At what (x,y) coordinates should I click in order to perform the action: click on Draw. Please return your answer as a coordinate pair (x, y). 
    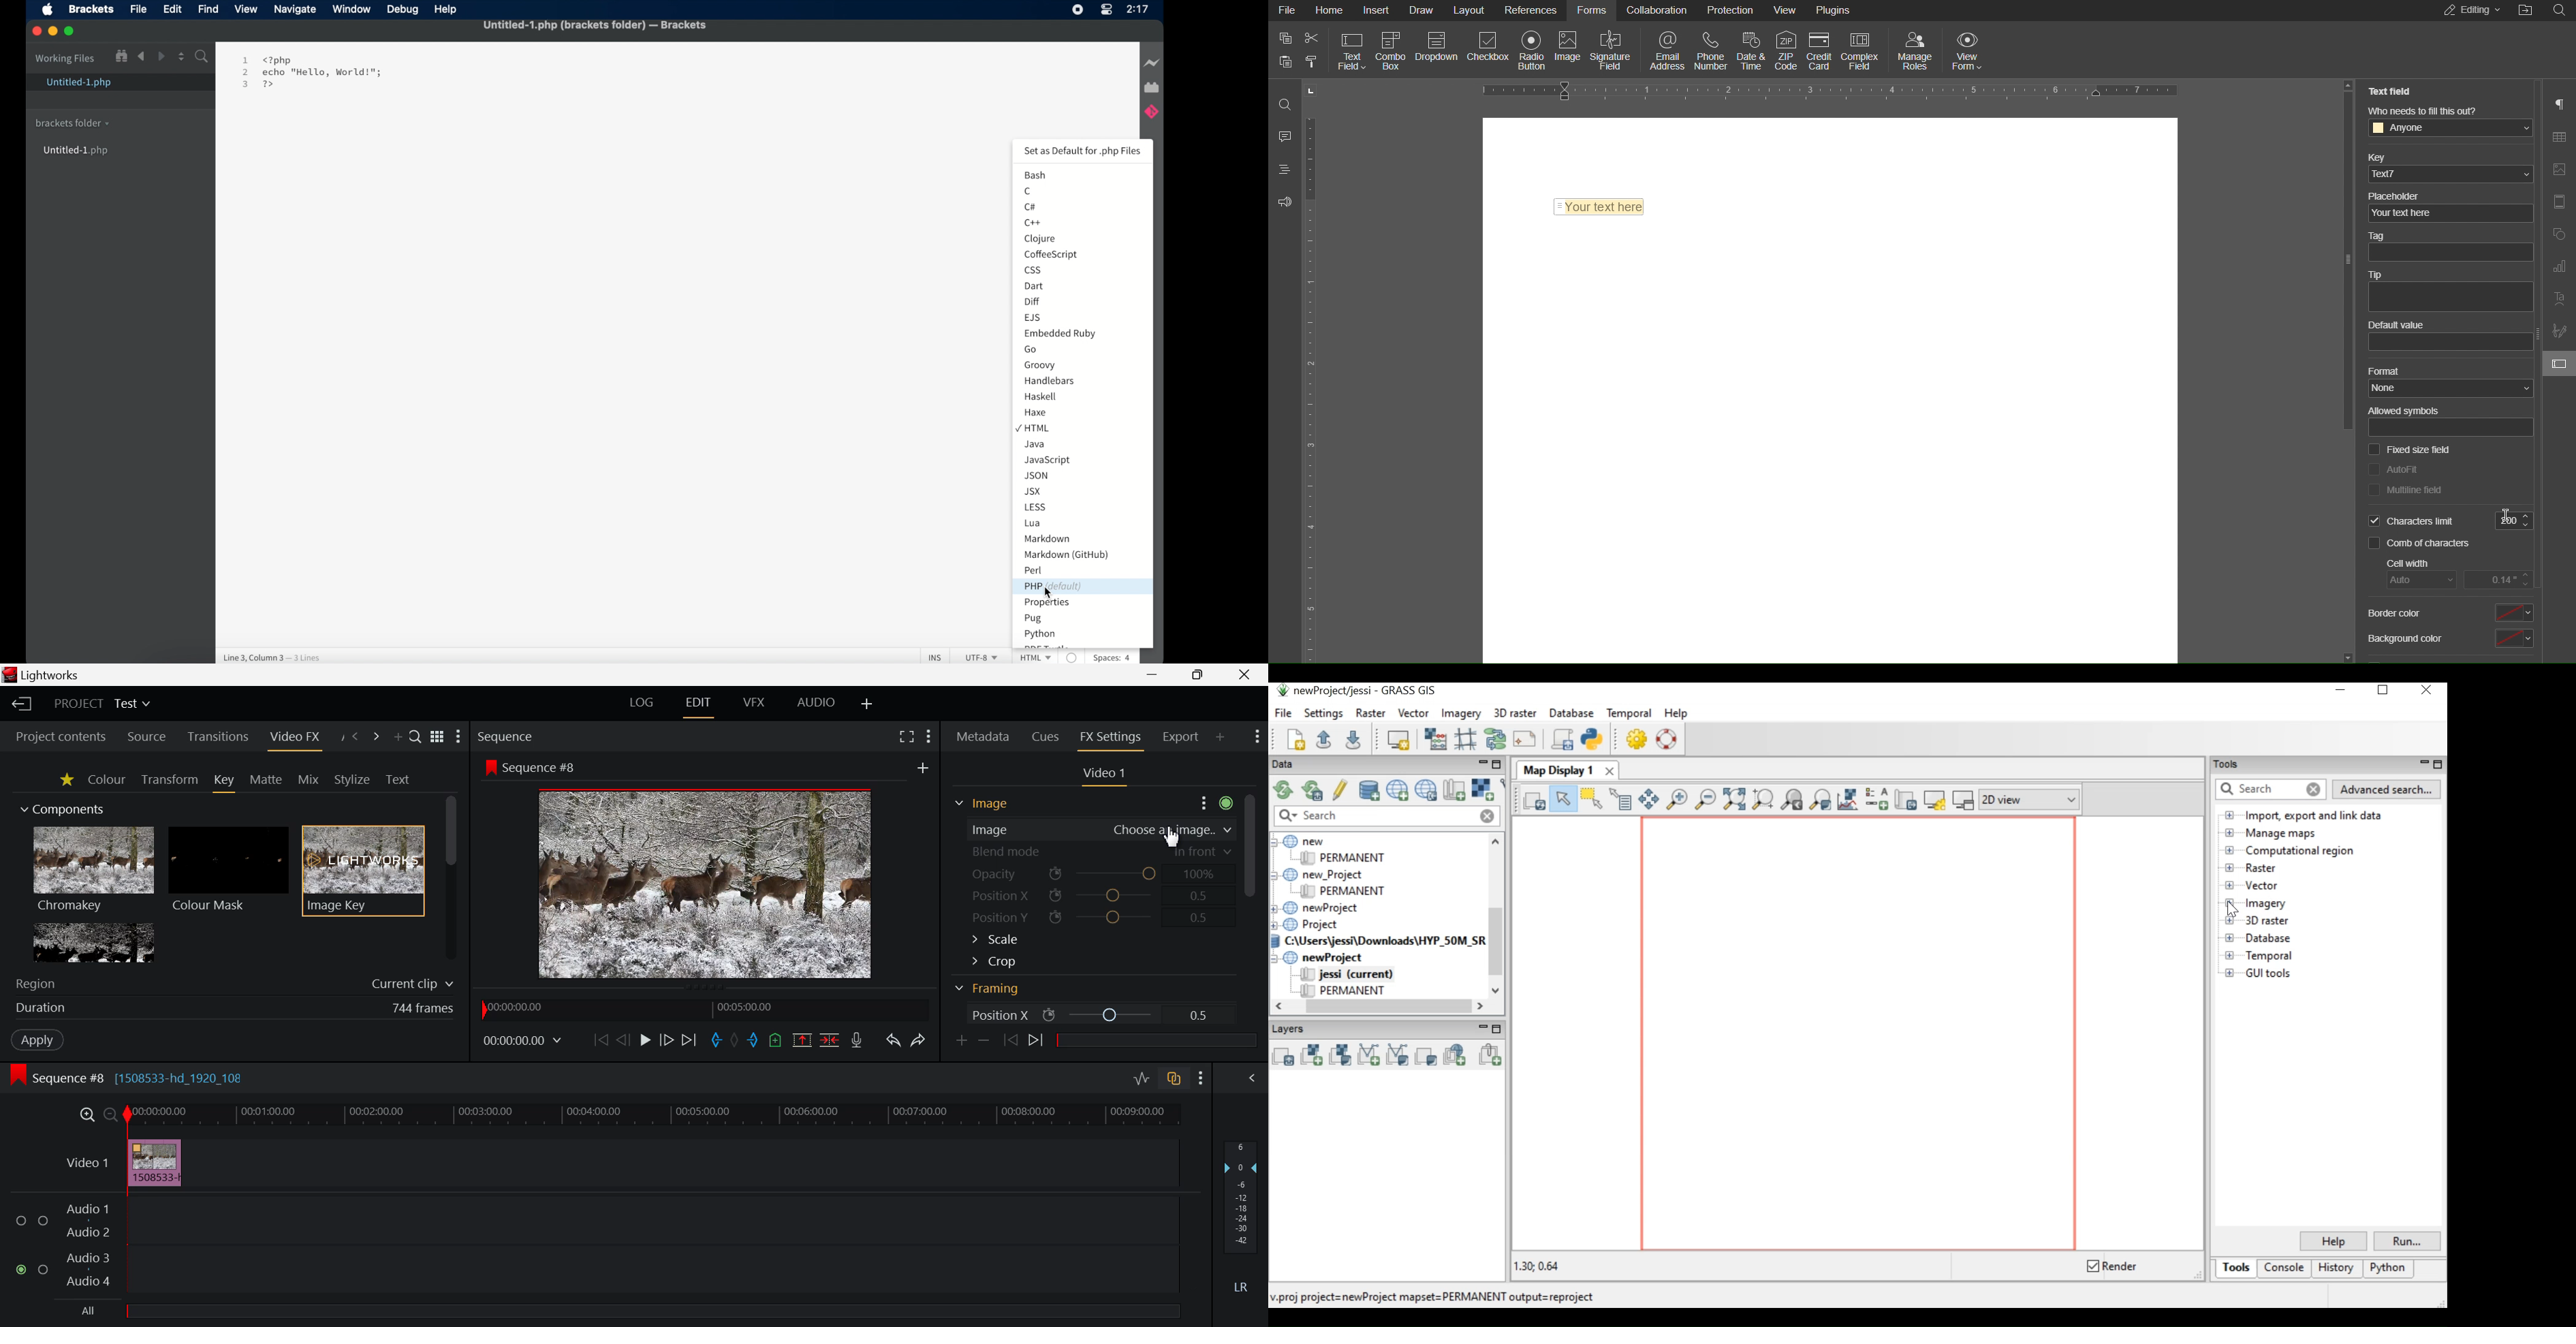
    Looking at the image, I should click on (1426, 11).